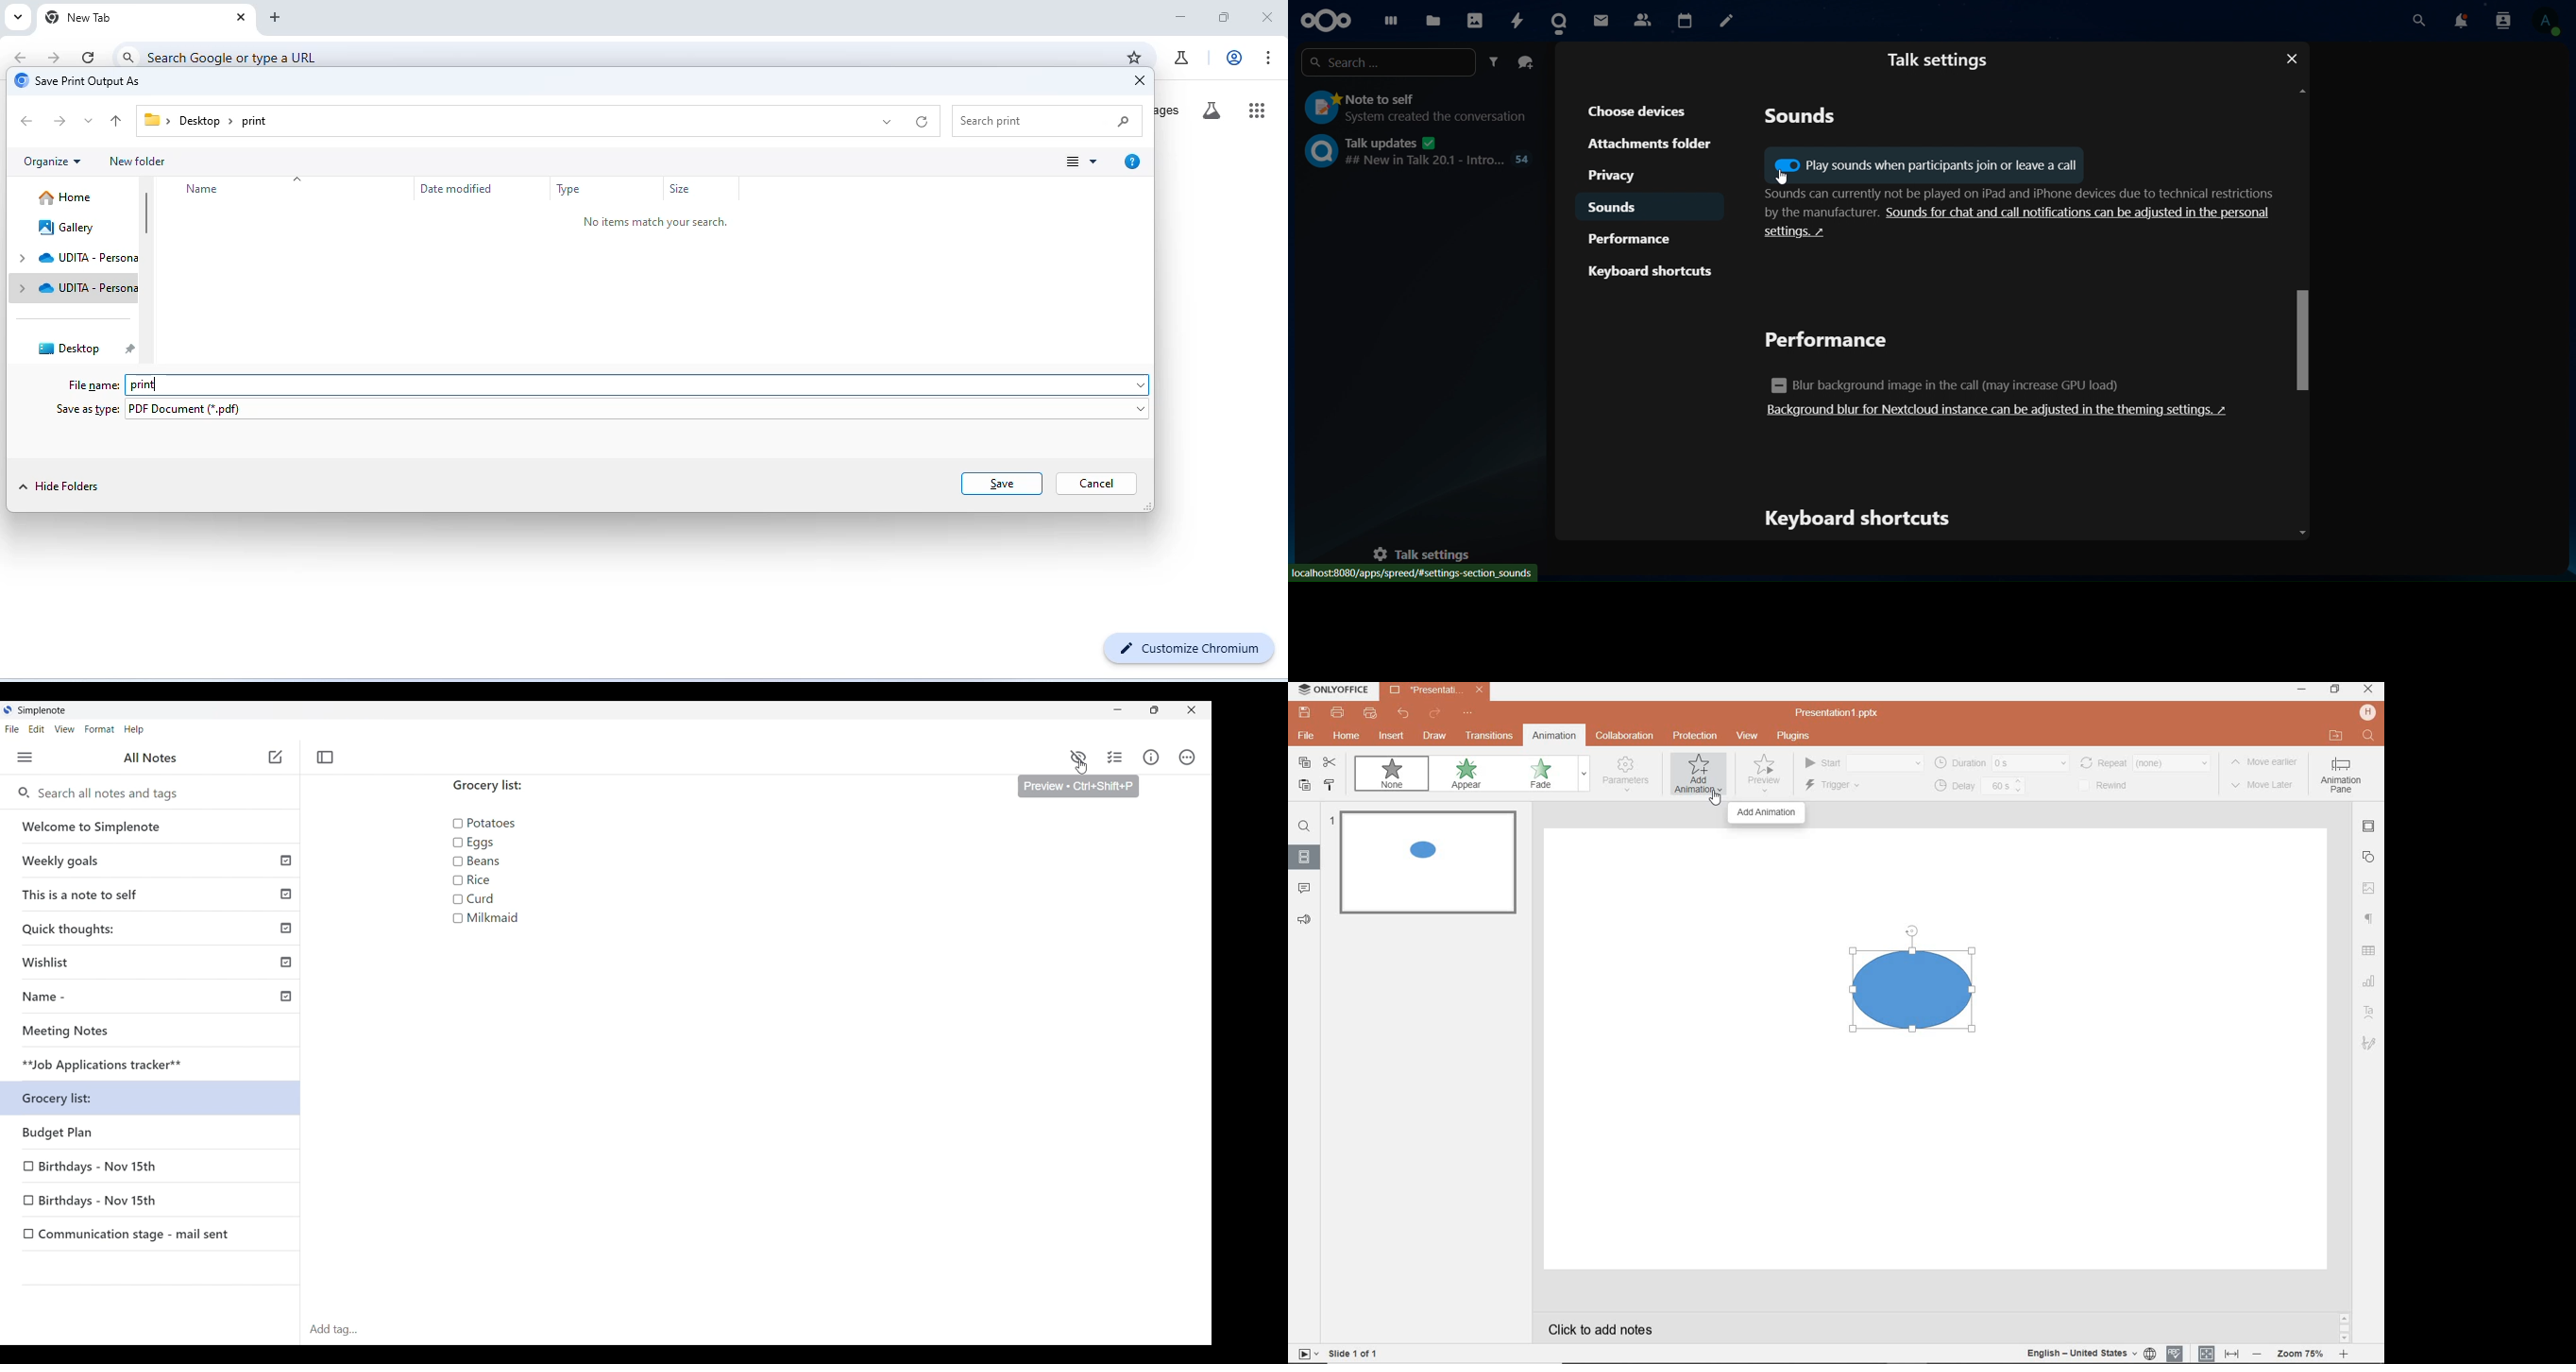  What do you see at coordinates (12, 729) in the screenshot?
I see `File` at bounding box center [12, 729].